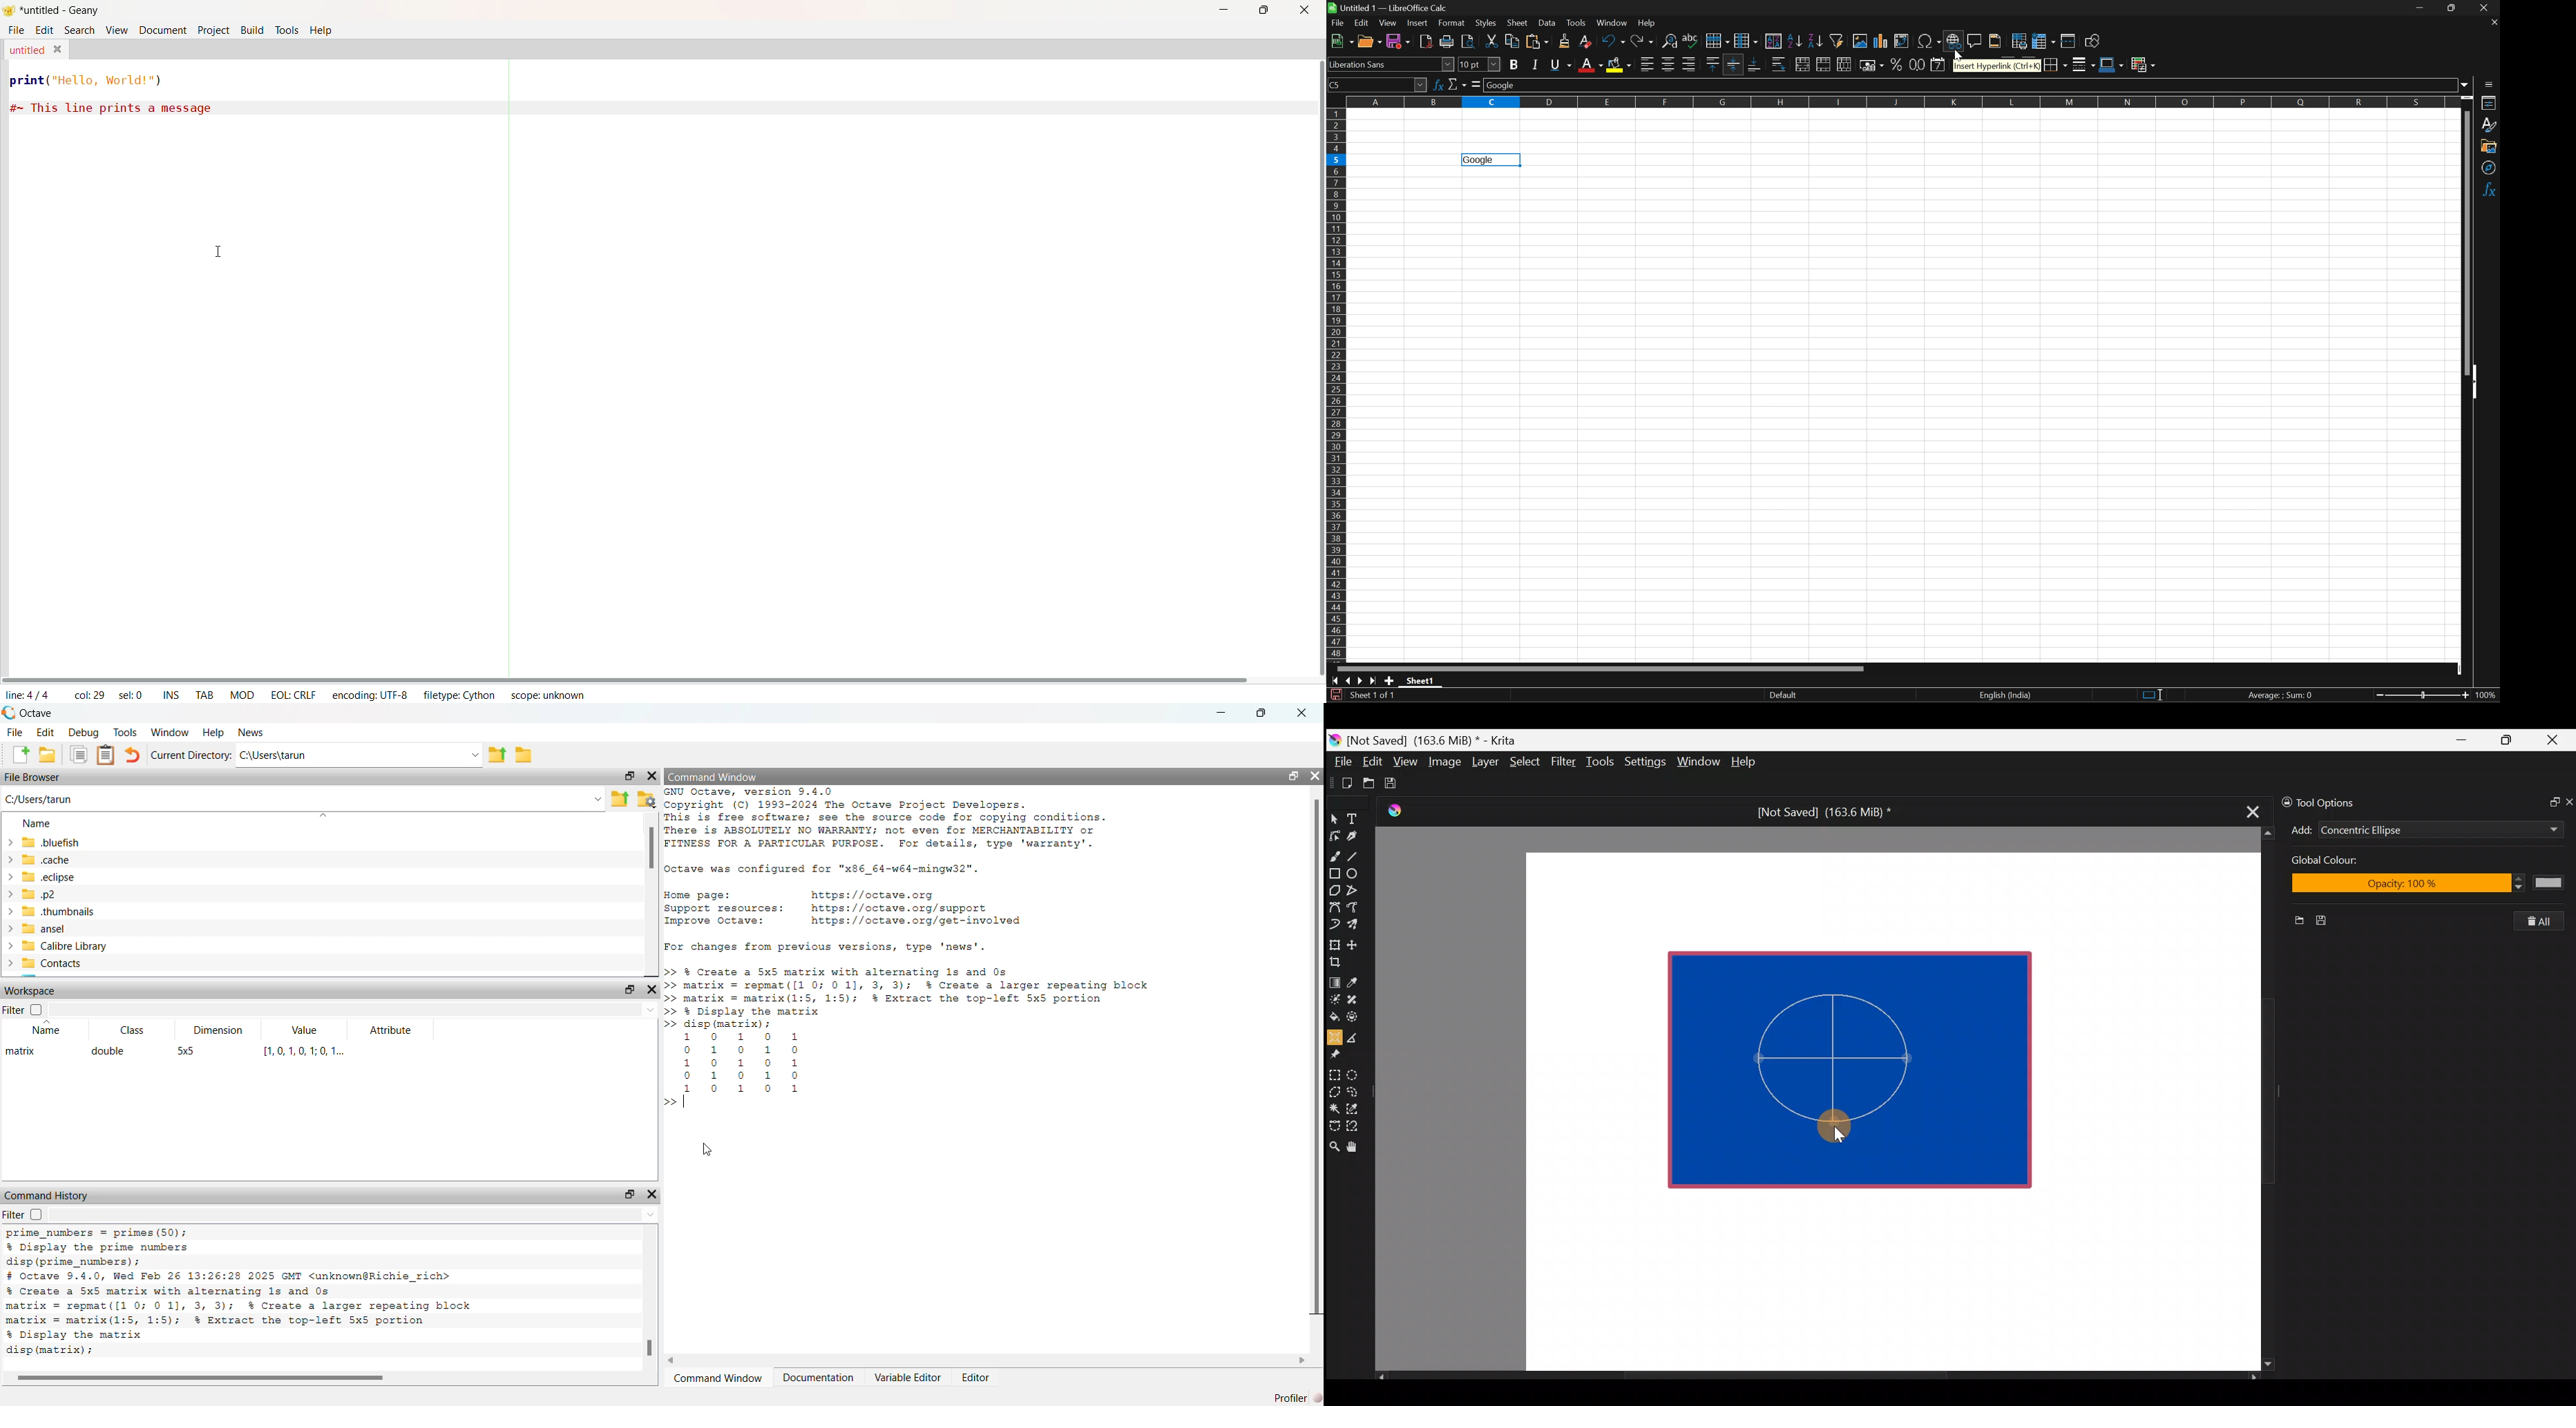  I want to click on Krita logo, so click(1335, 739).